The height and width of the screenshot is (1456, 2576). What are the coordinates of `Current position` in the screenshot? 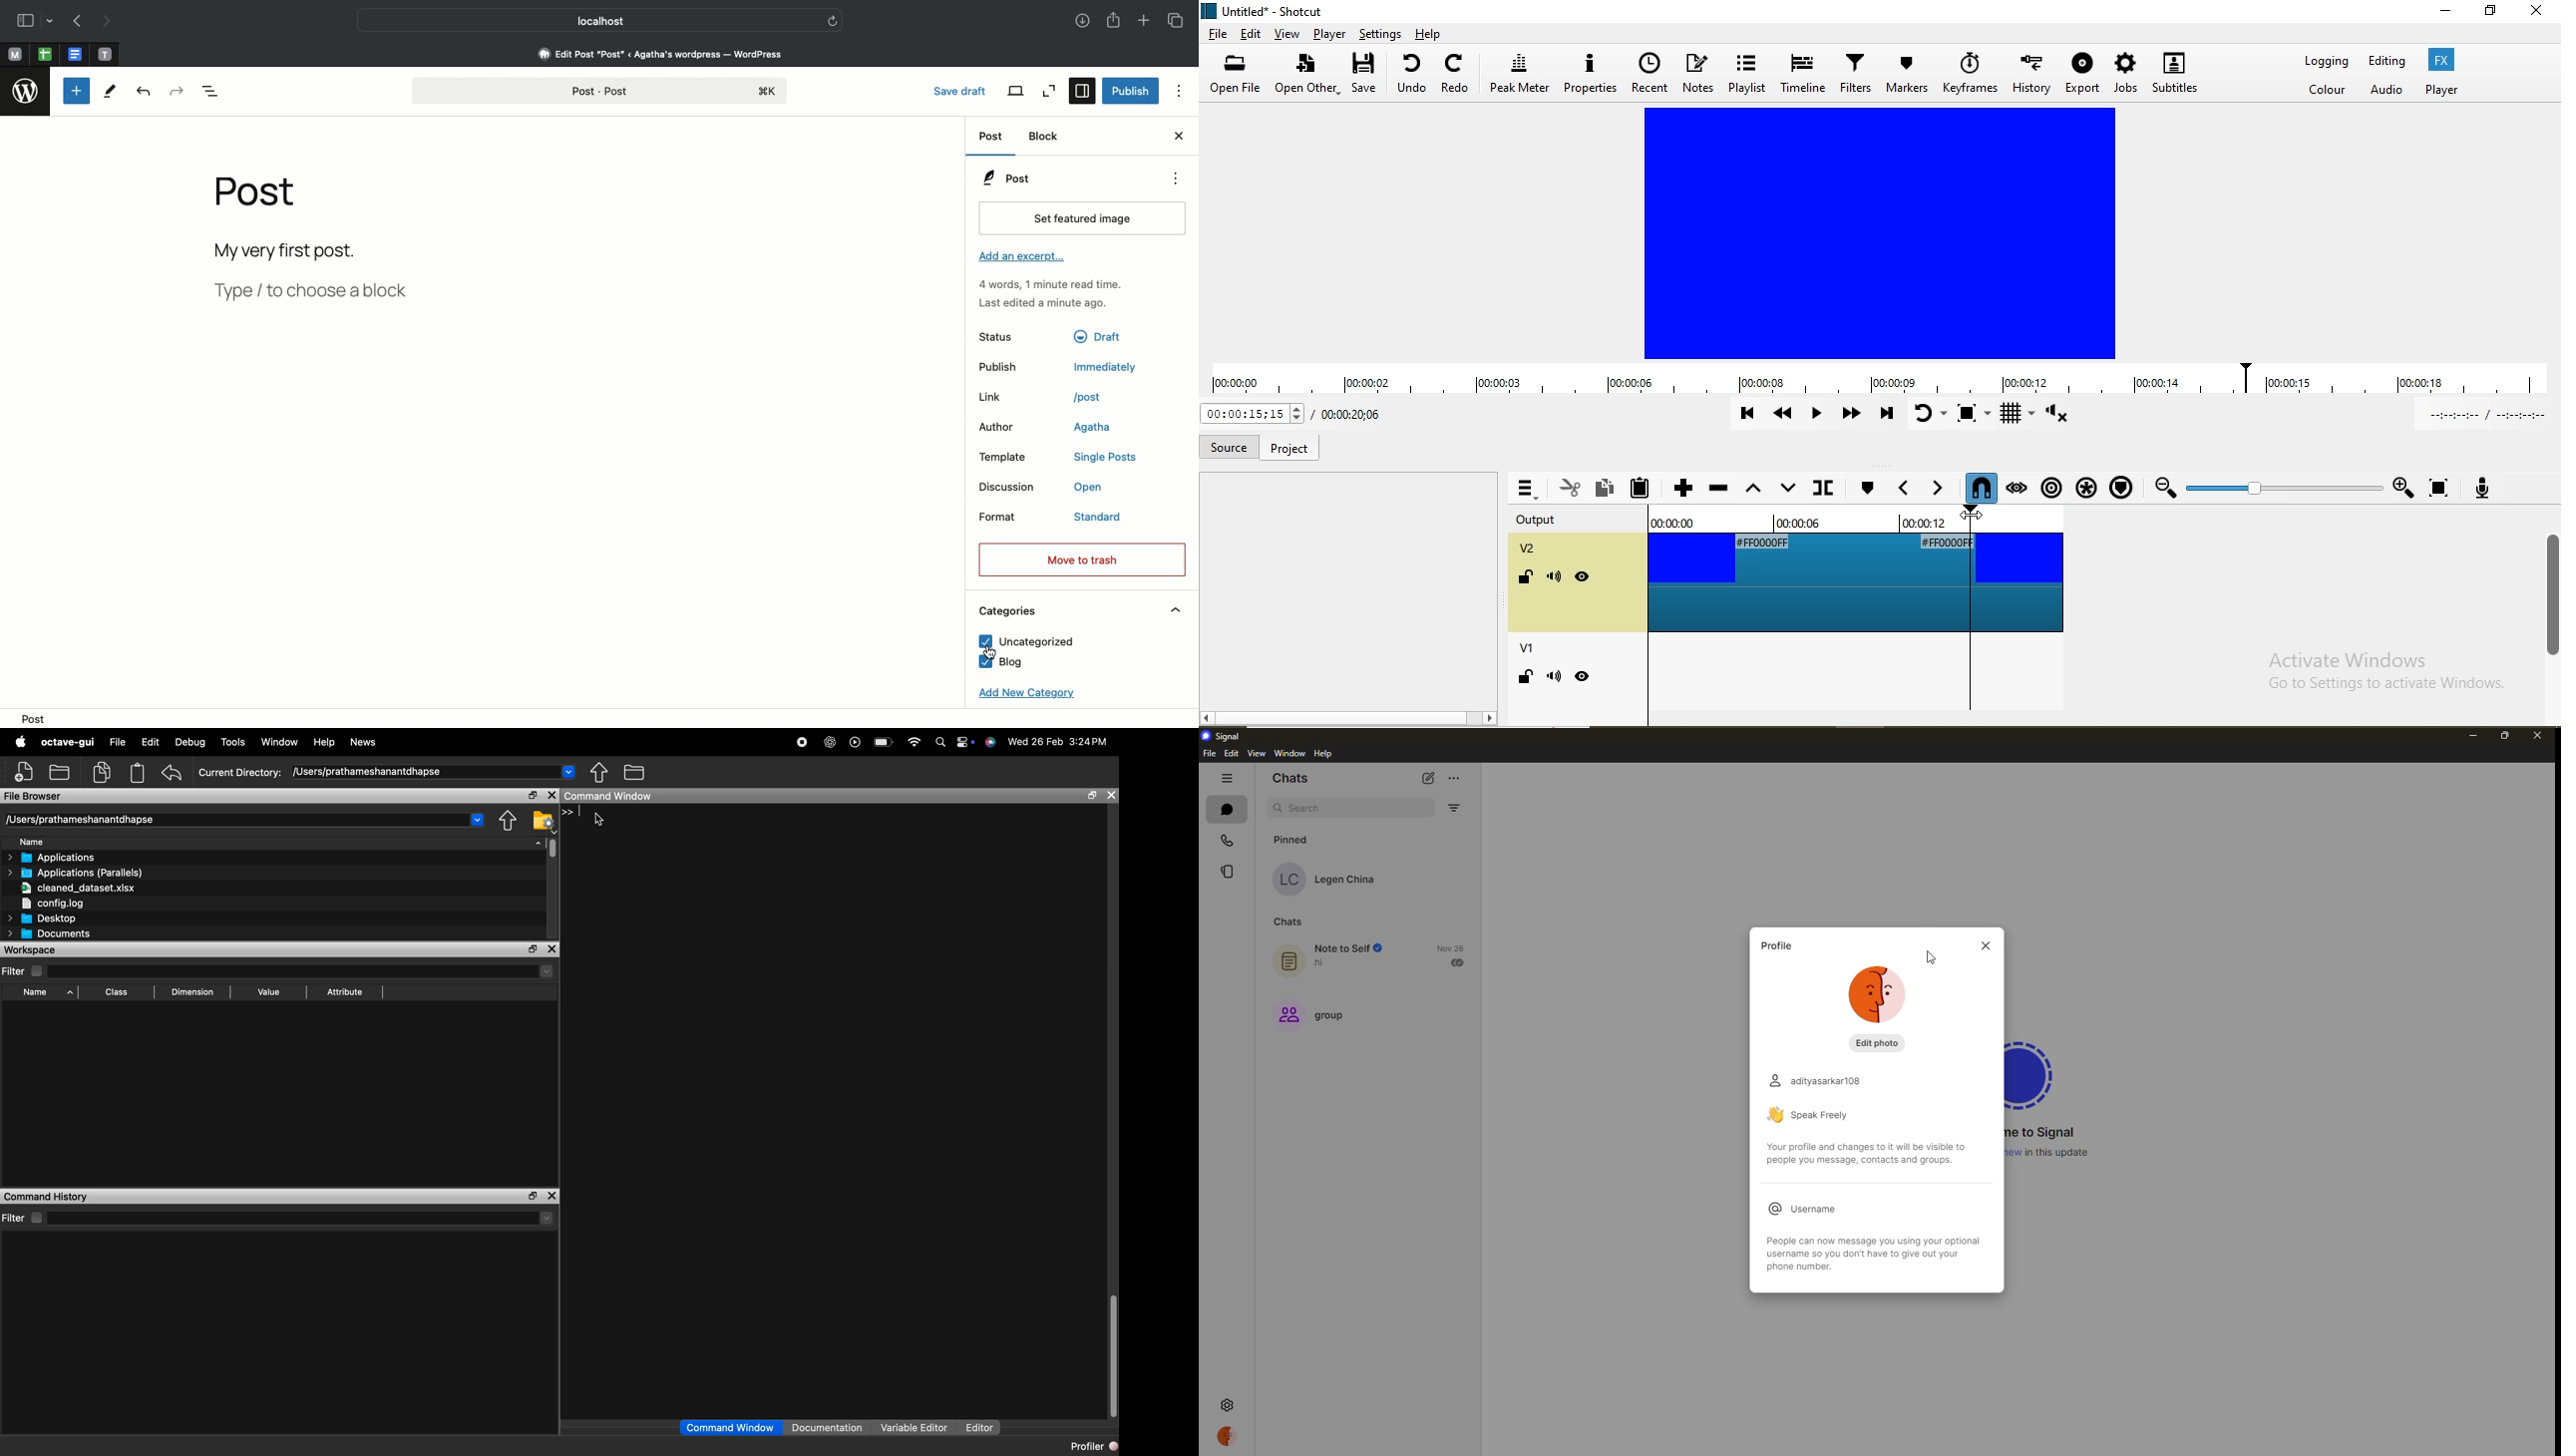 It's located at (1347, 415).